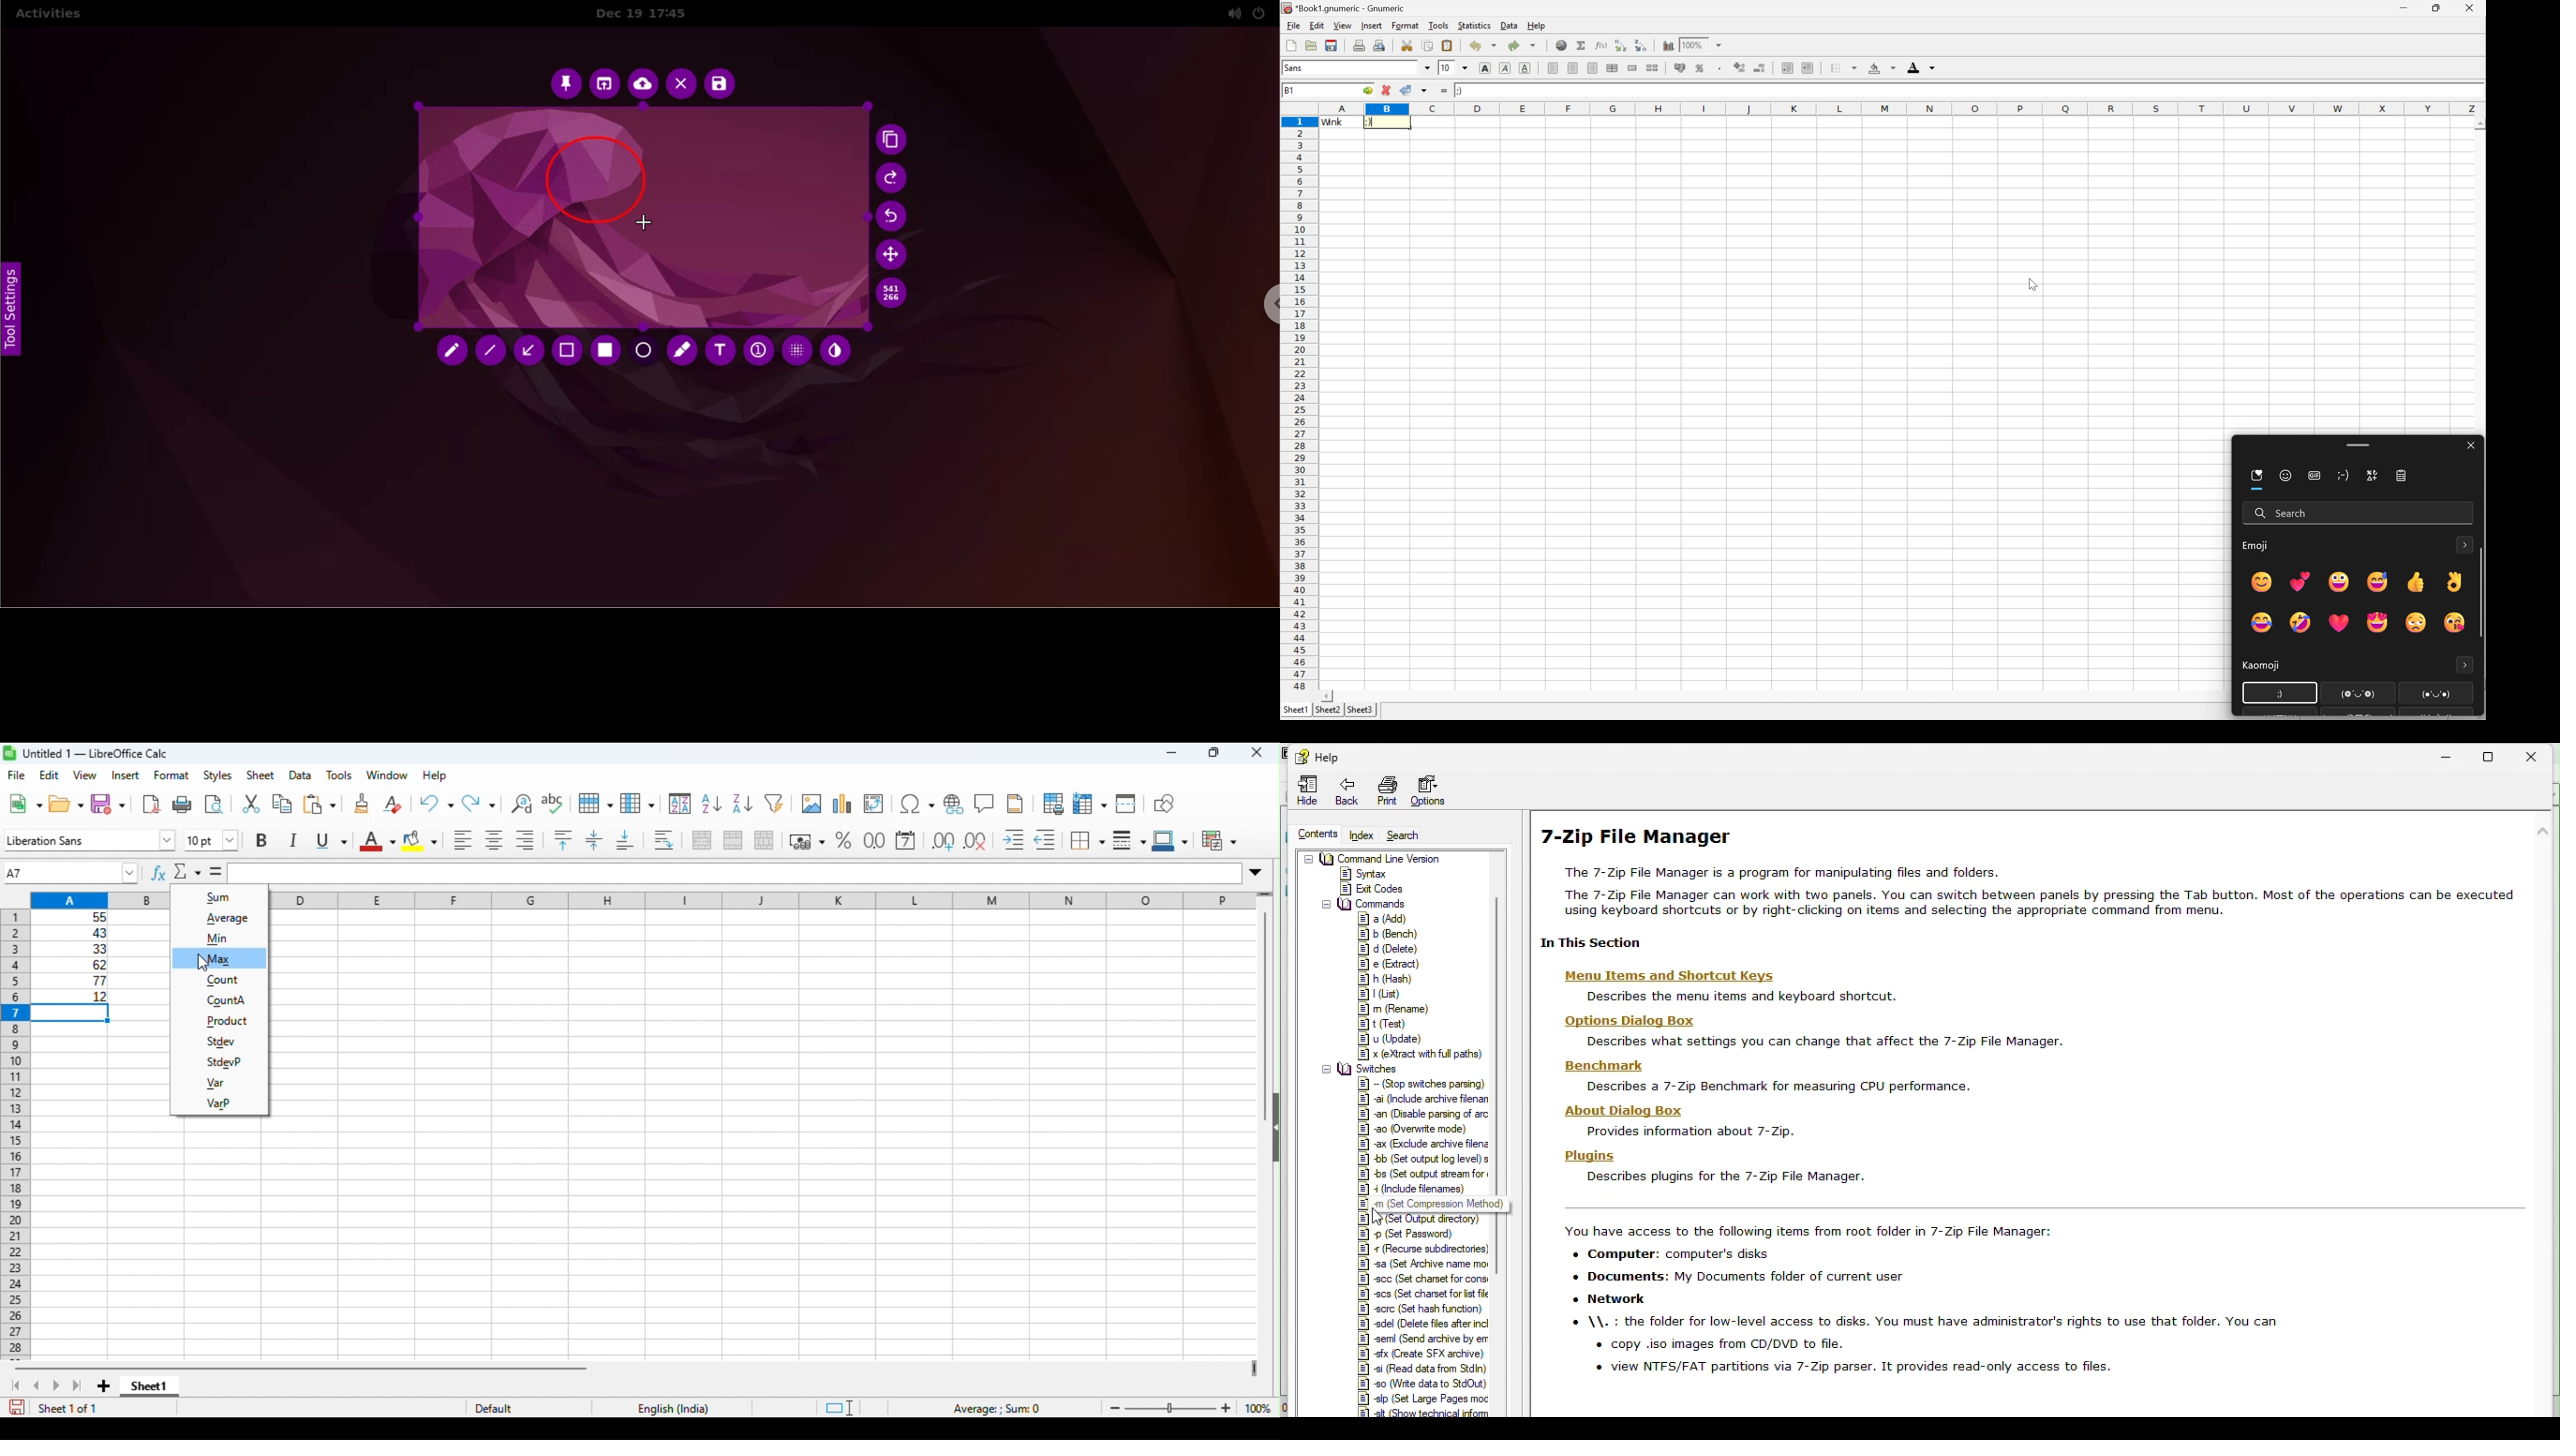  What do you see at coordinates (2492, 753) in the screenshot?
I see `Restore` at bounding box center [2492, 753].